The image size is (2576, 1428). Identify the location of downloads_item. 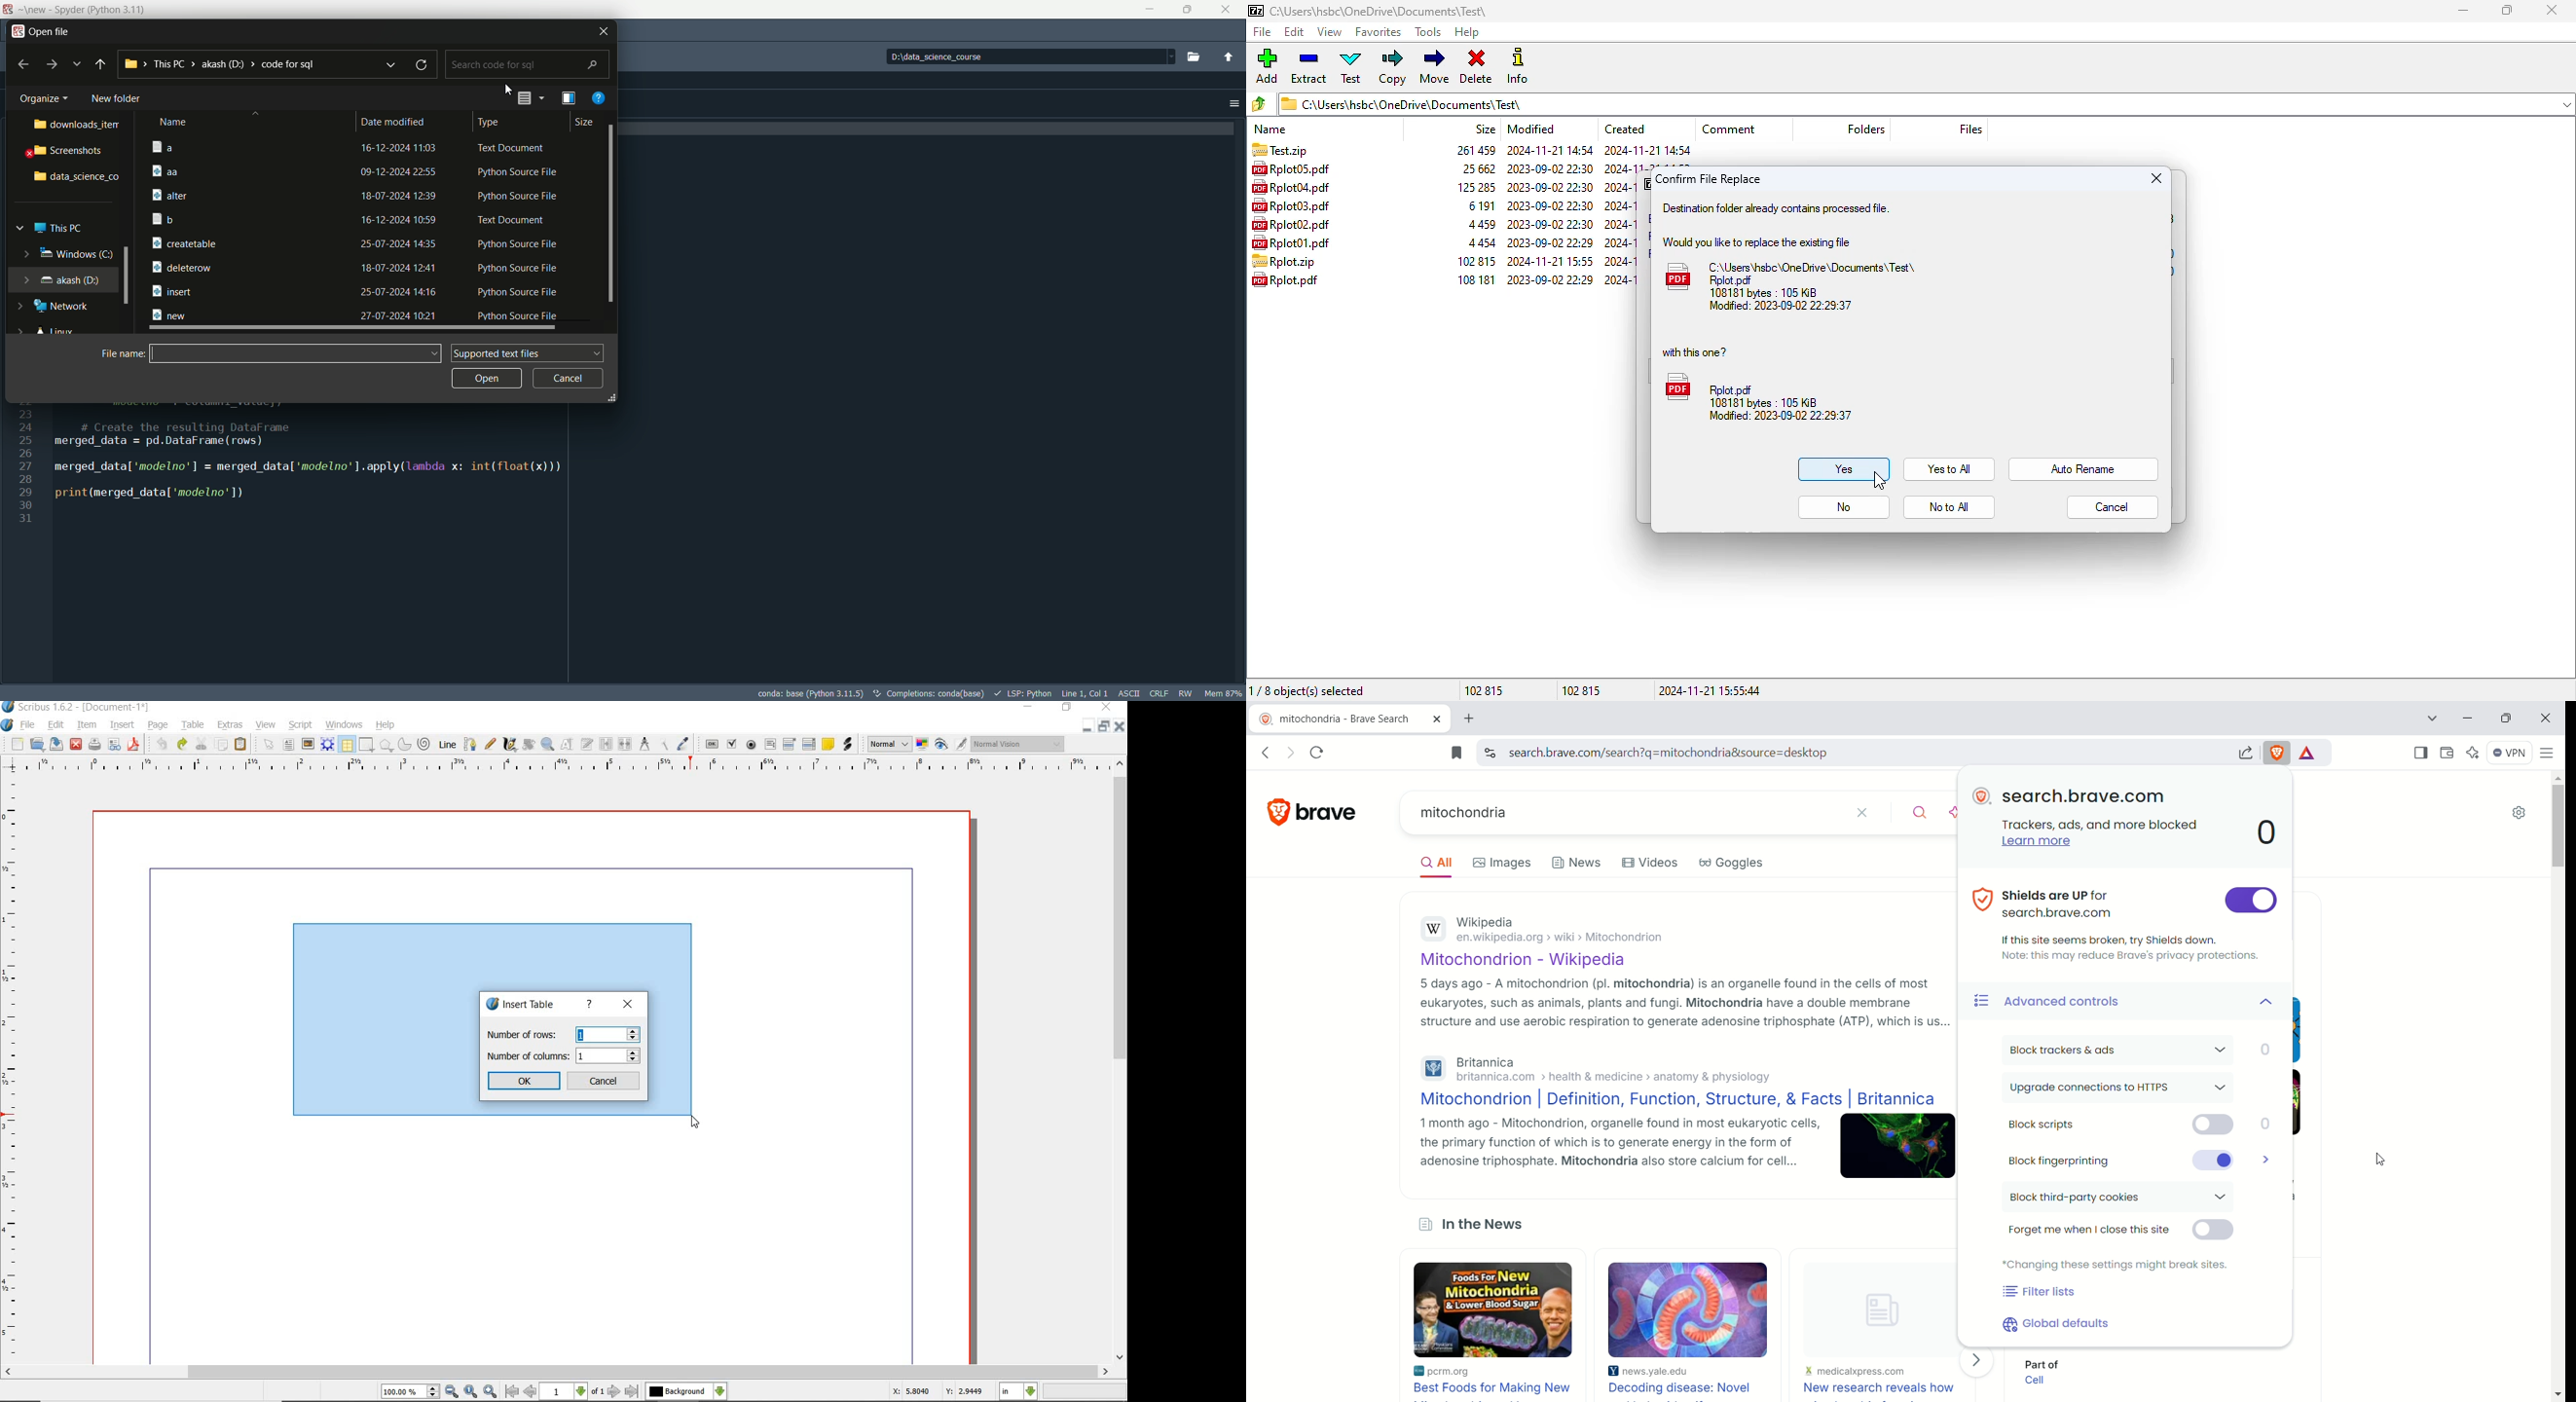
(79, 124).